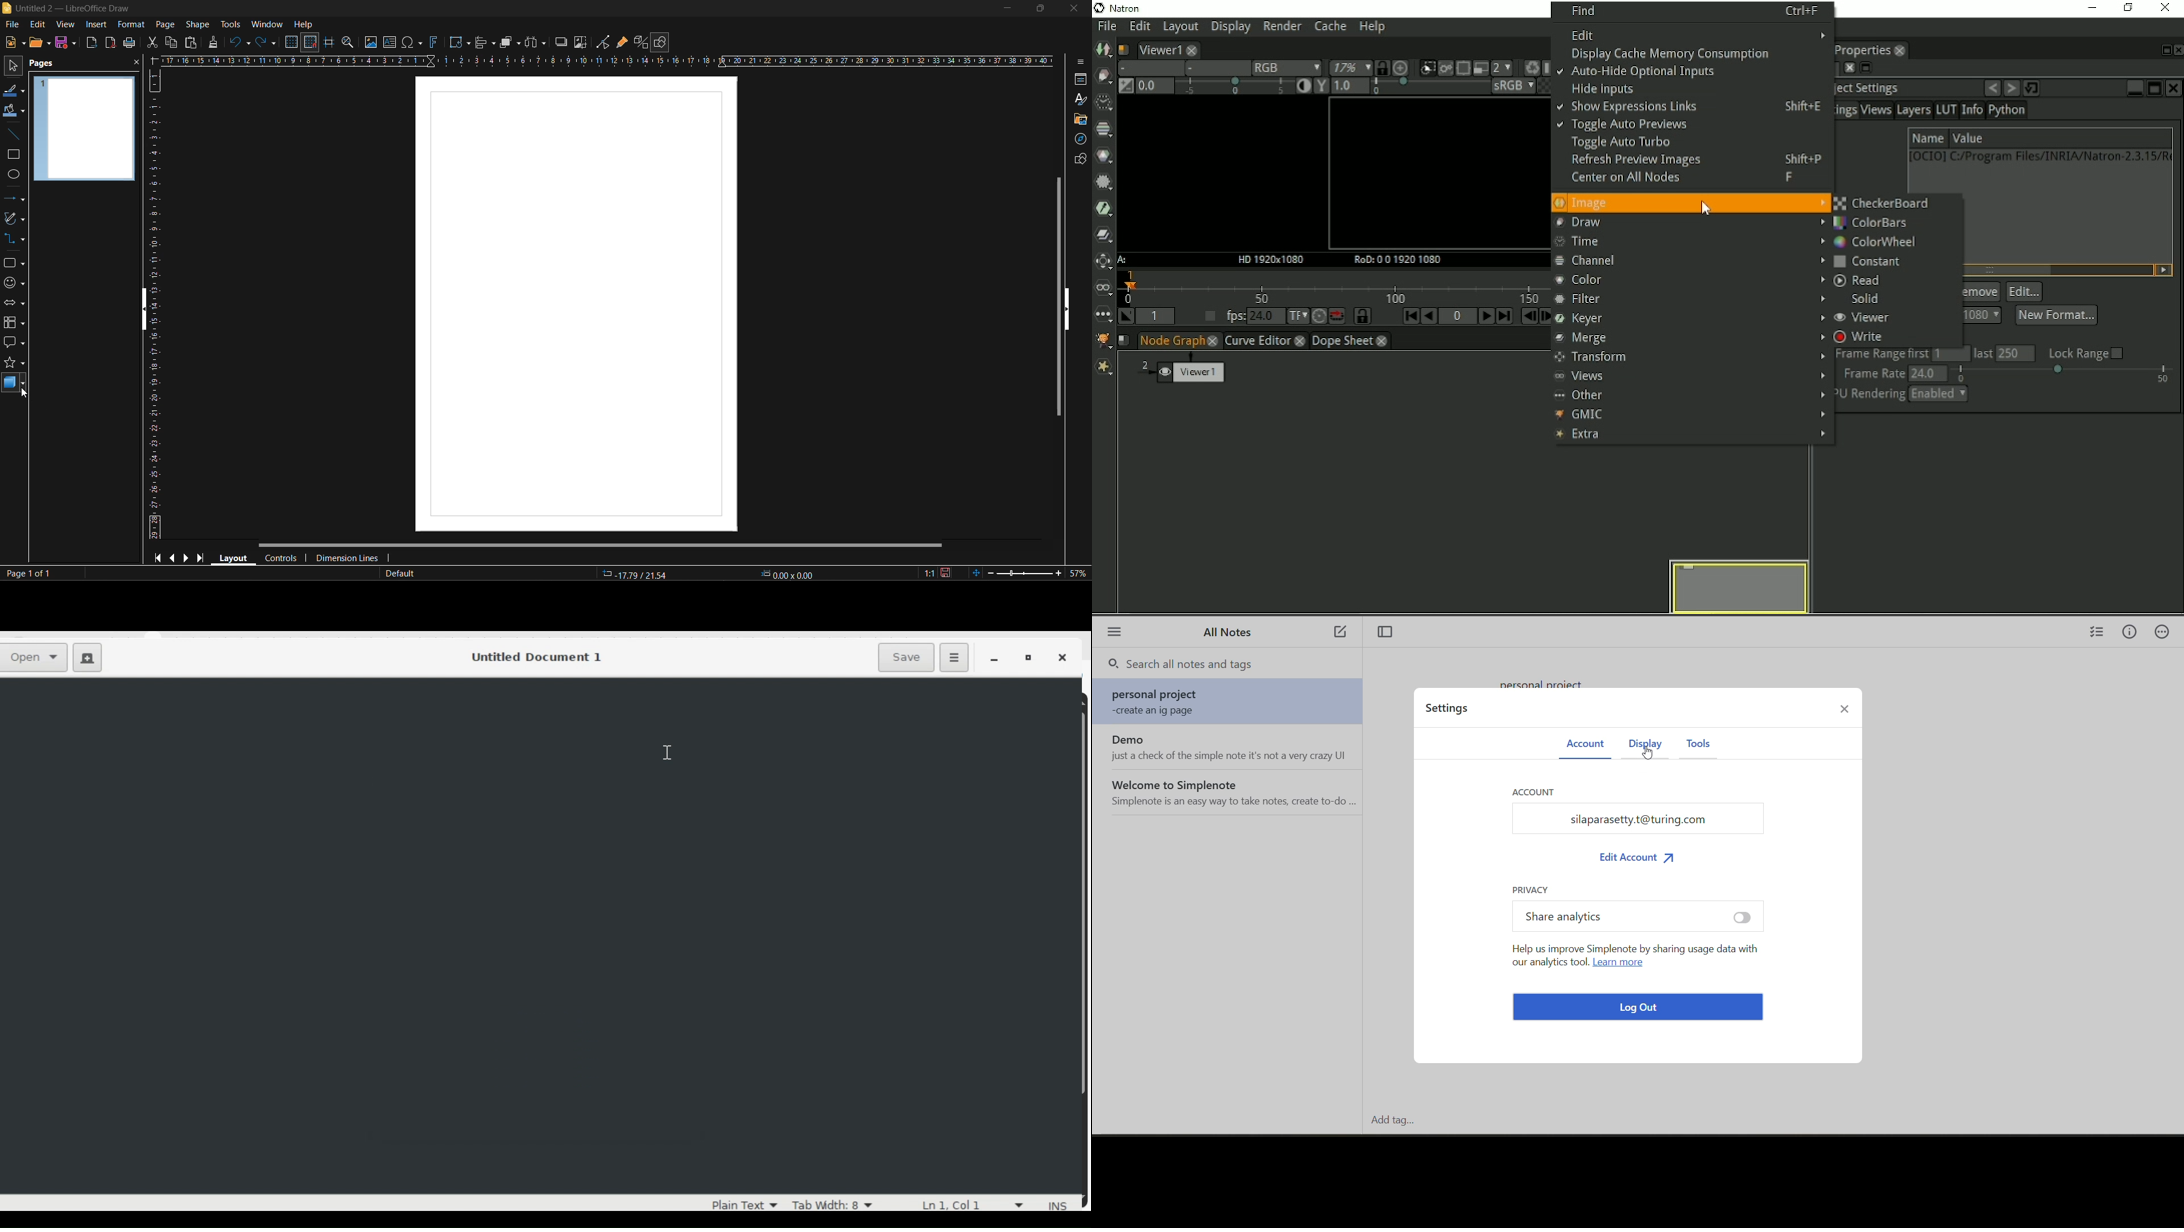 This screenshot has height=1232, width=2184. I want to click on fill color, so click(14, 111).